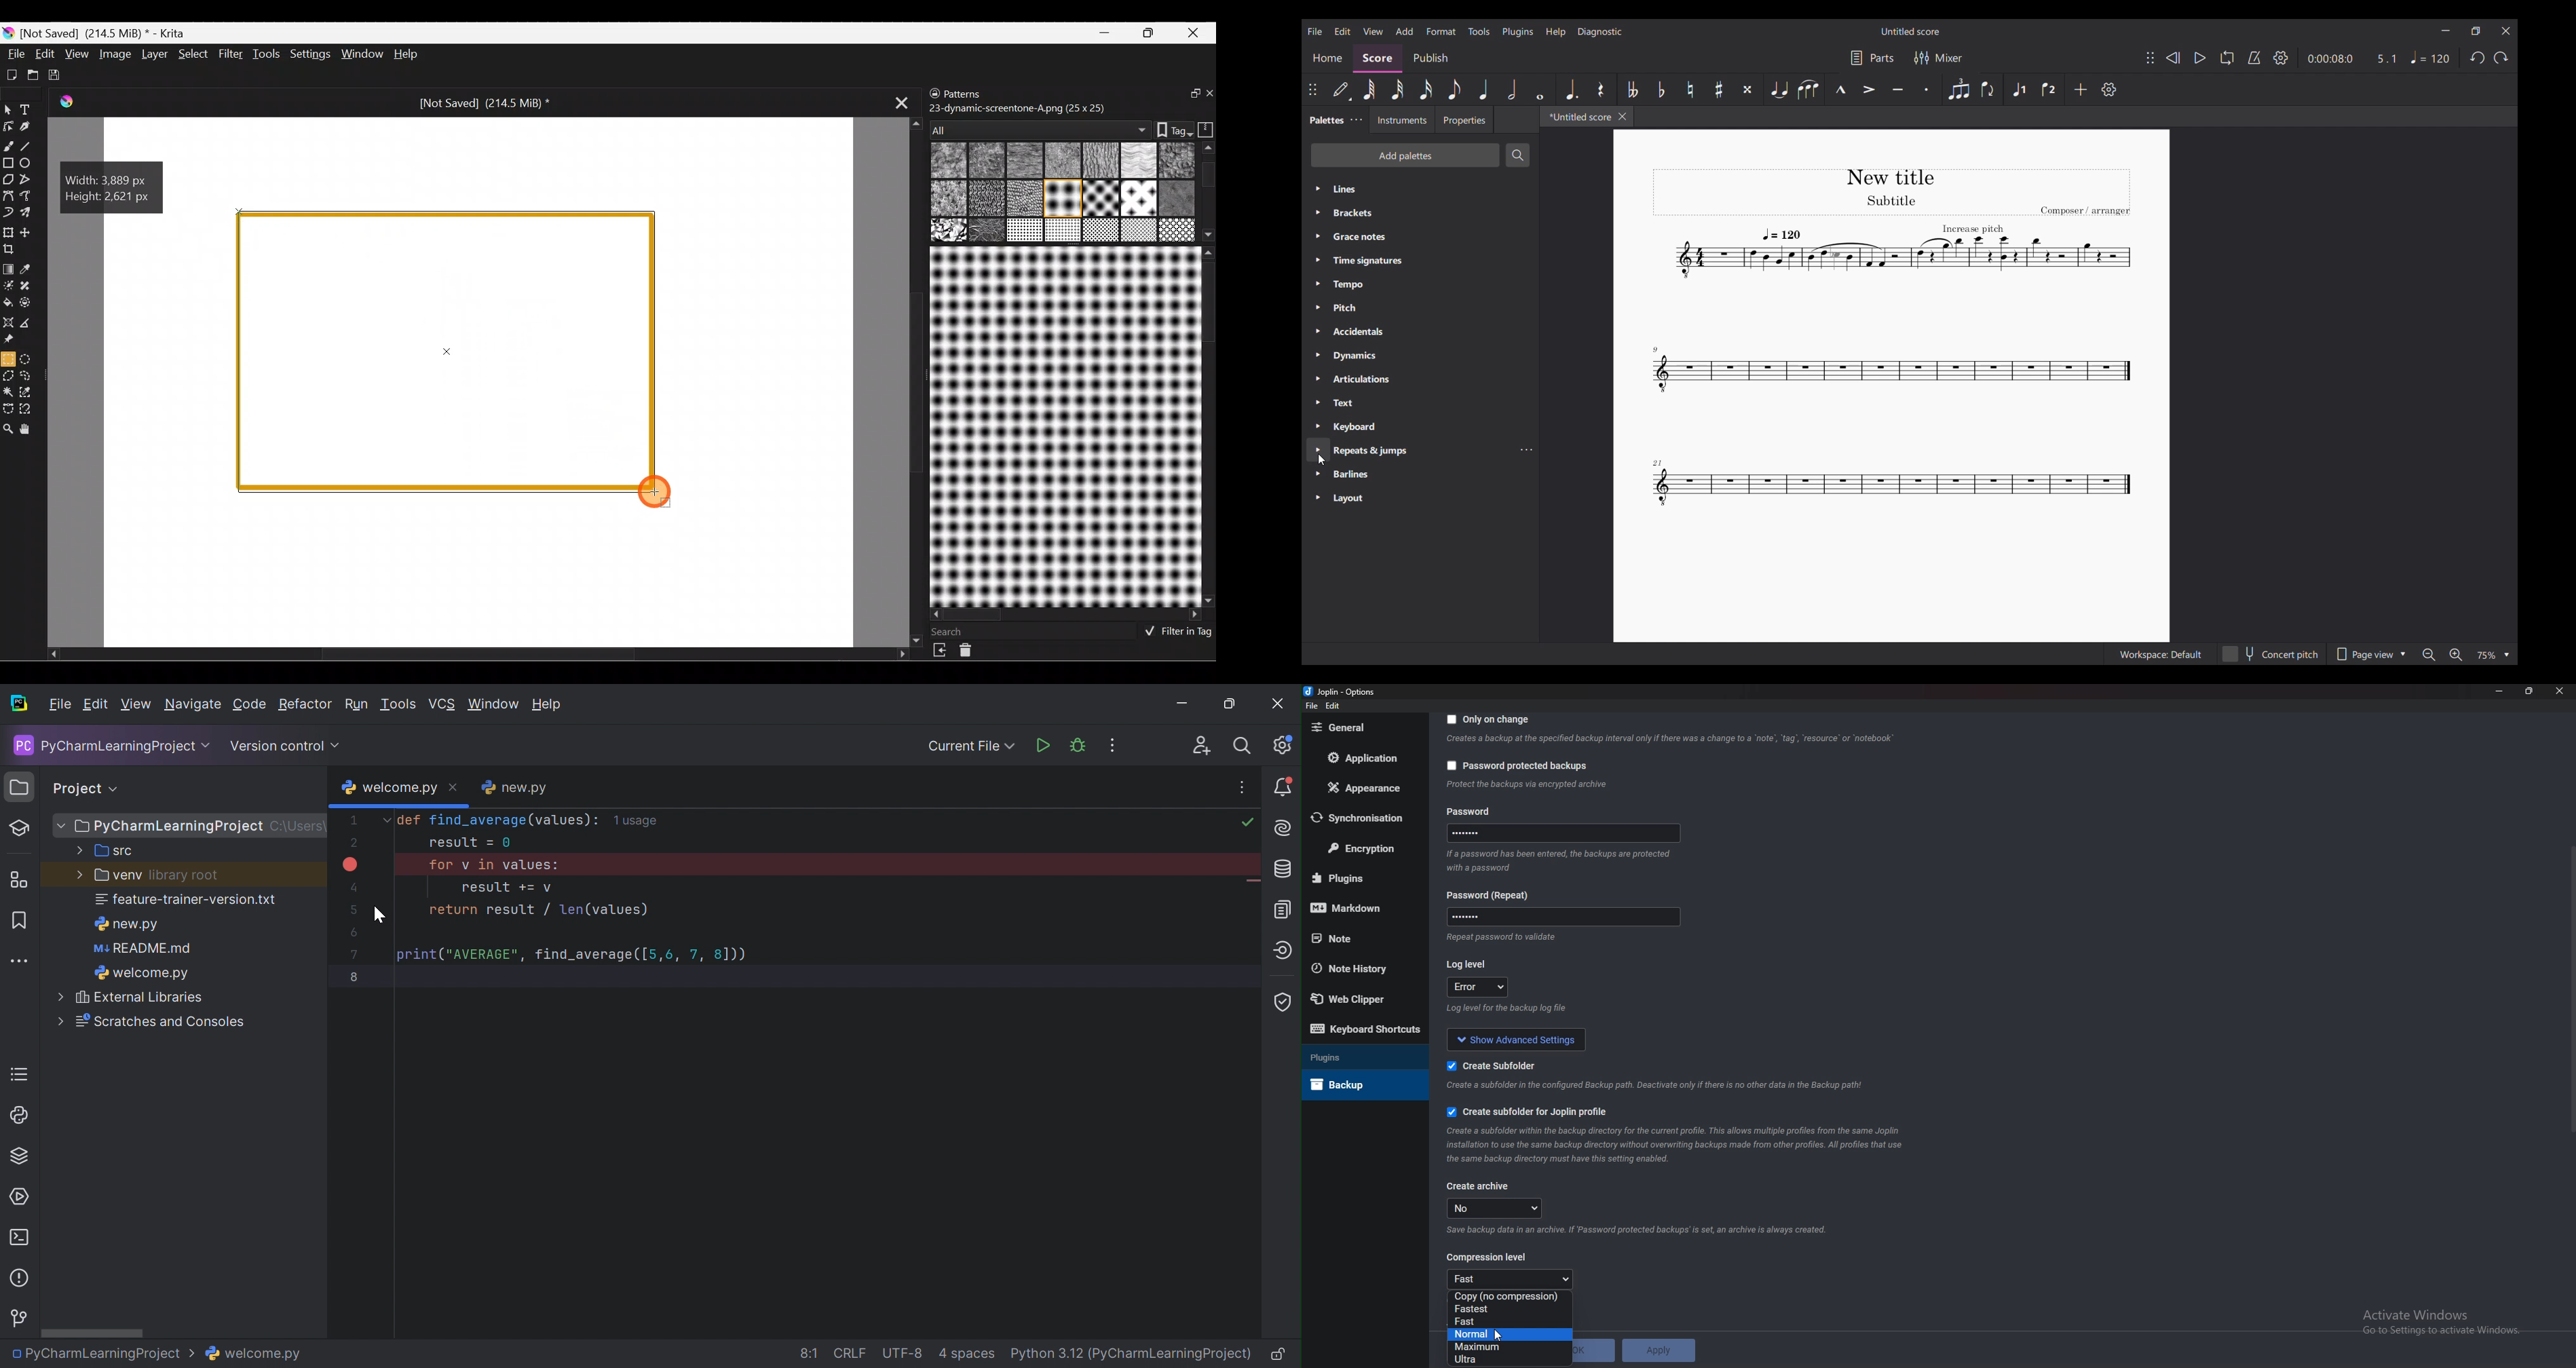 Image resolution: width=2576 pixels, height=1372 pixels. What do you see at coordinates (10, 266) in the screenshot?
I see `Draw a gradient` at bounding box center [10, 266].